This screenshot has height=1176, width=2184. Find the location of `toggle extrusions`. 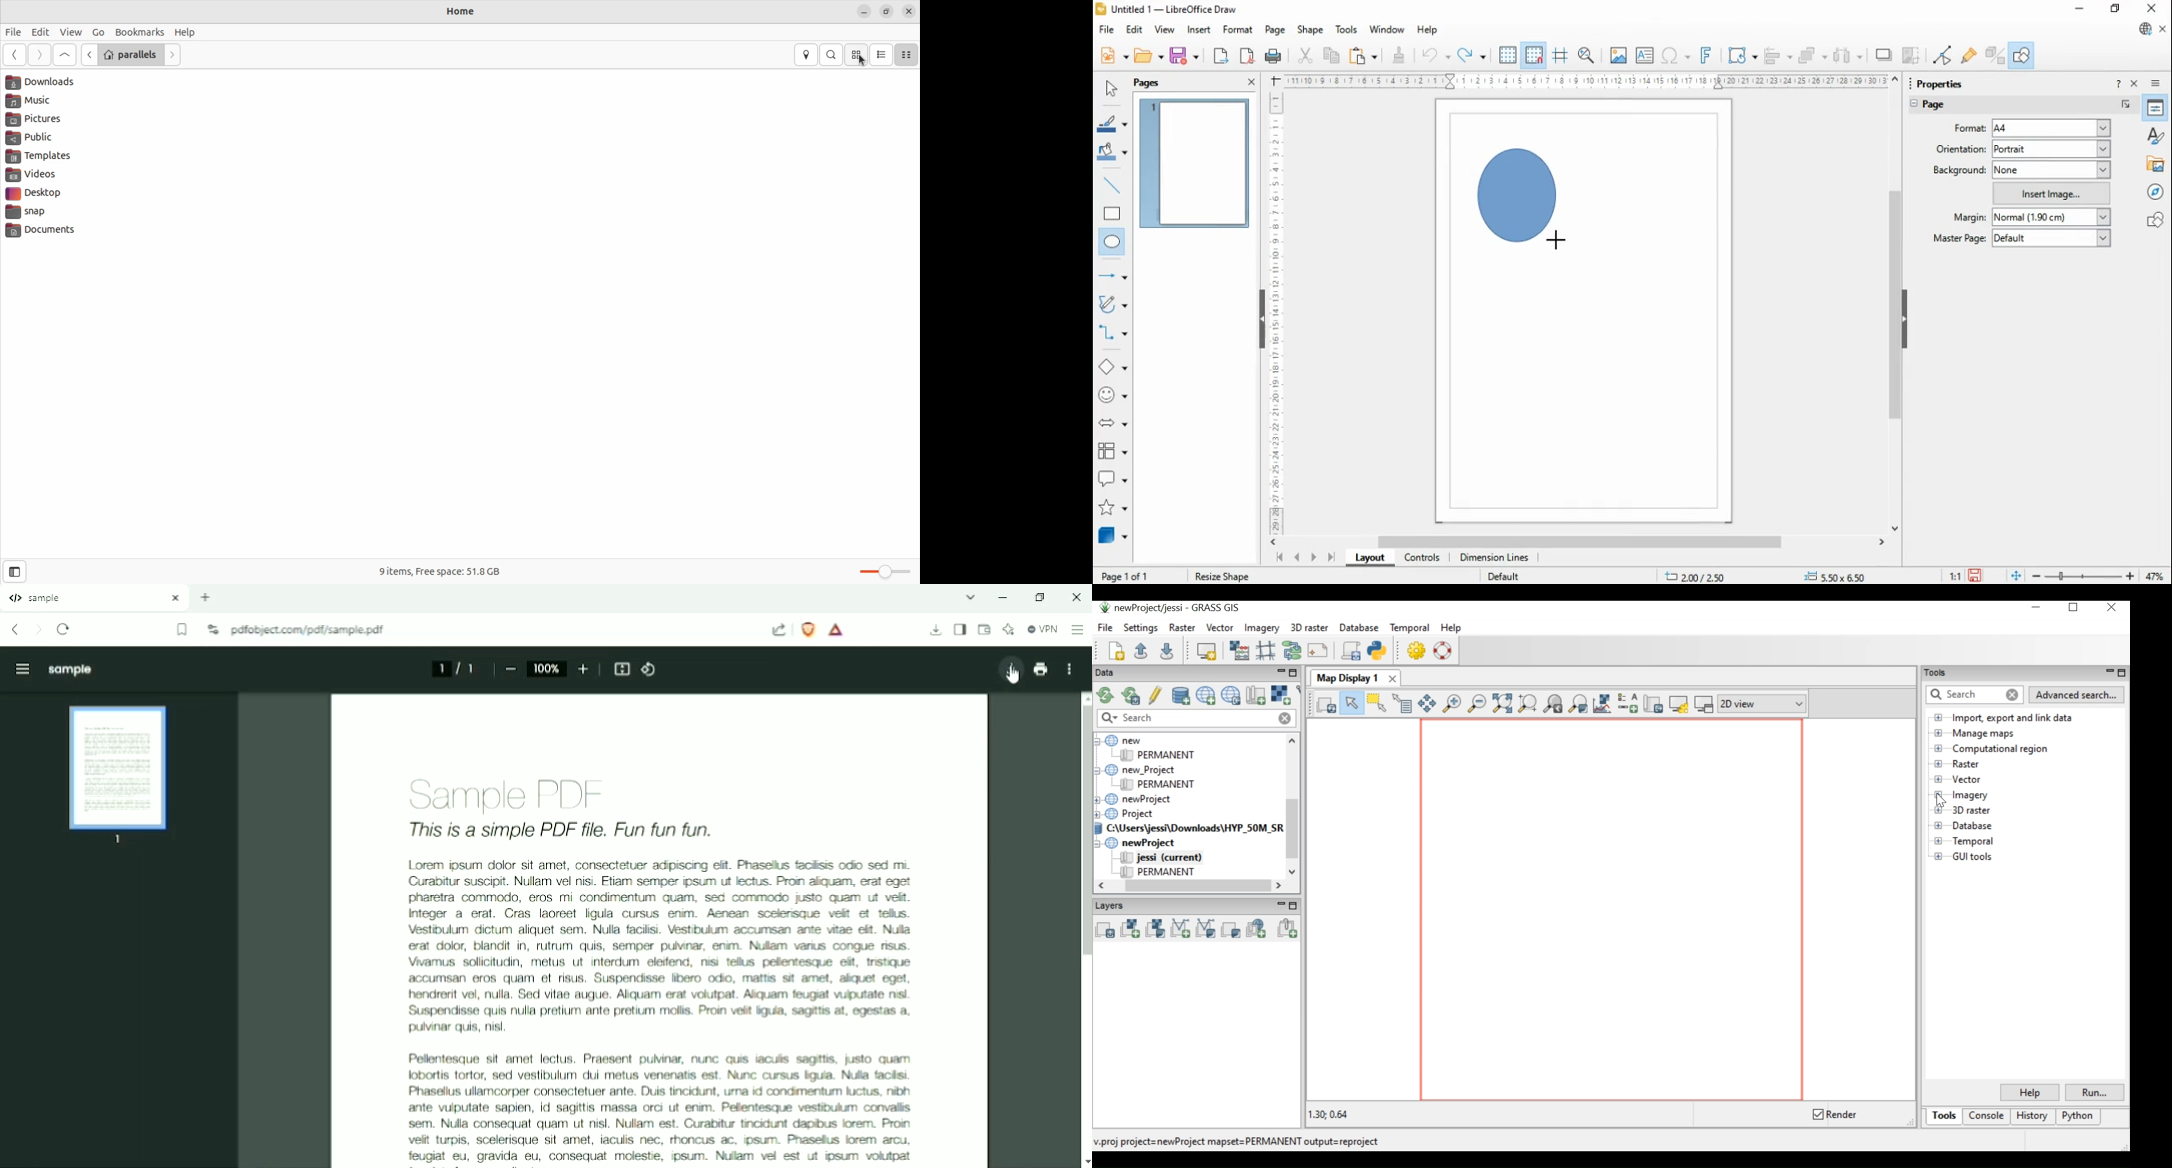

toggle extrusions is located at coordinates (1995, 55).